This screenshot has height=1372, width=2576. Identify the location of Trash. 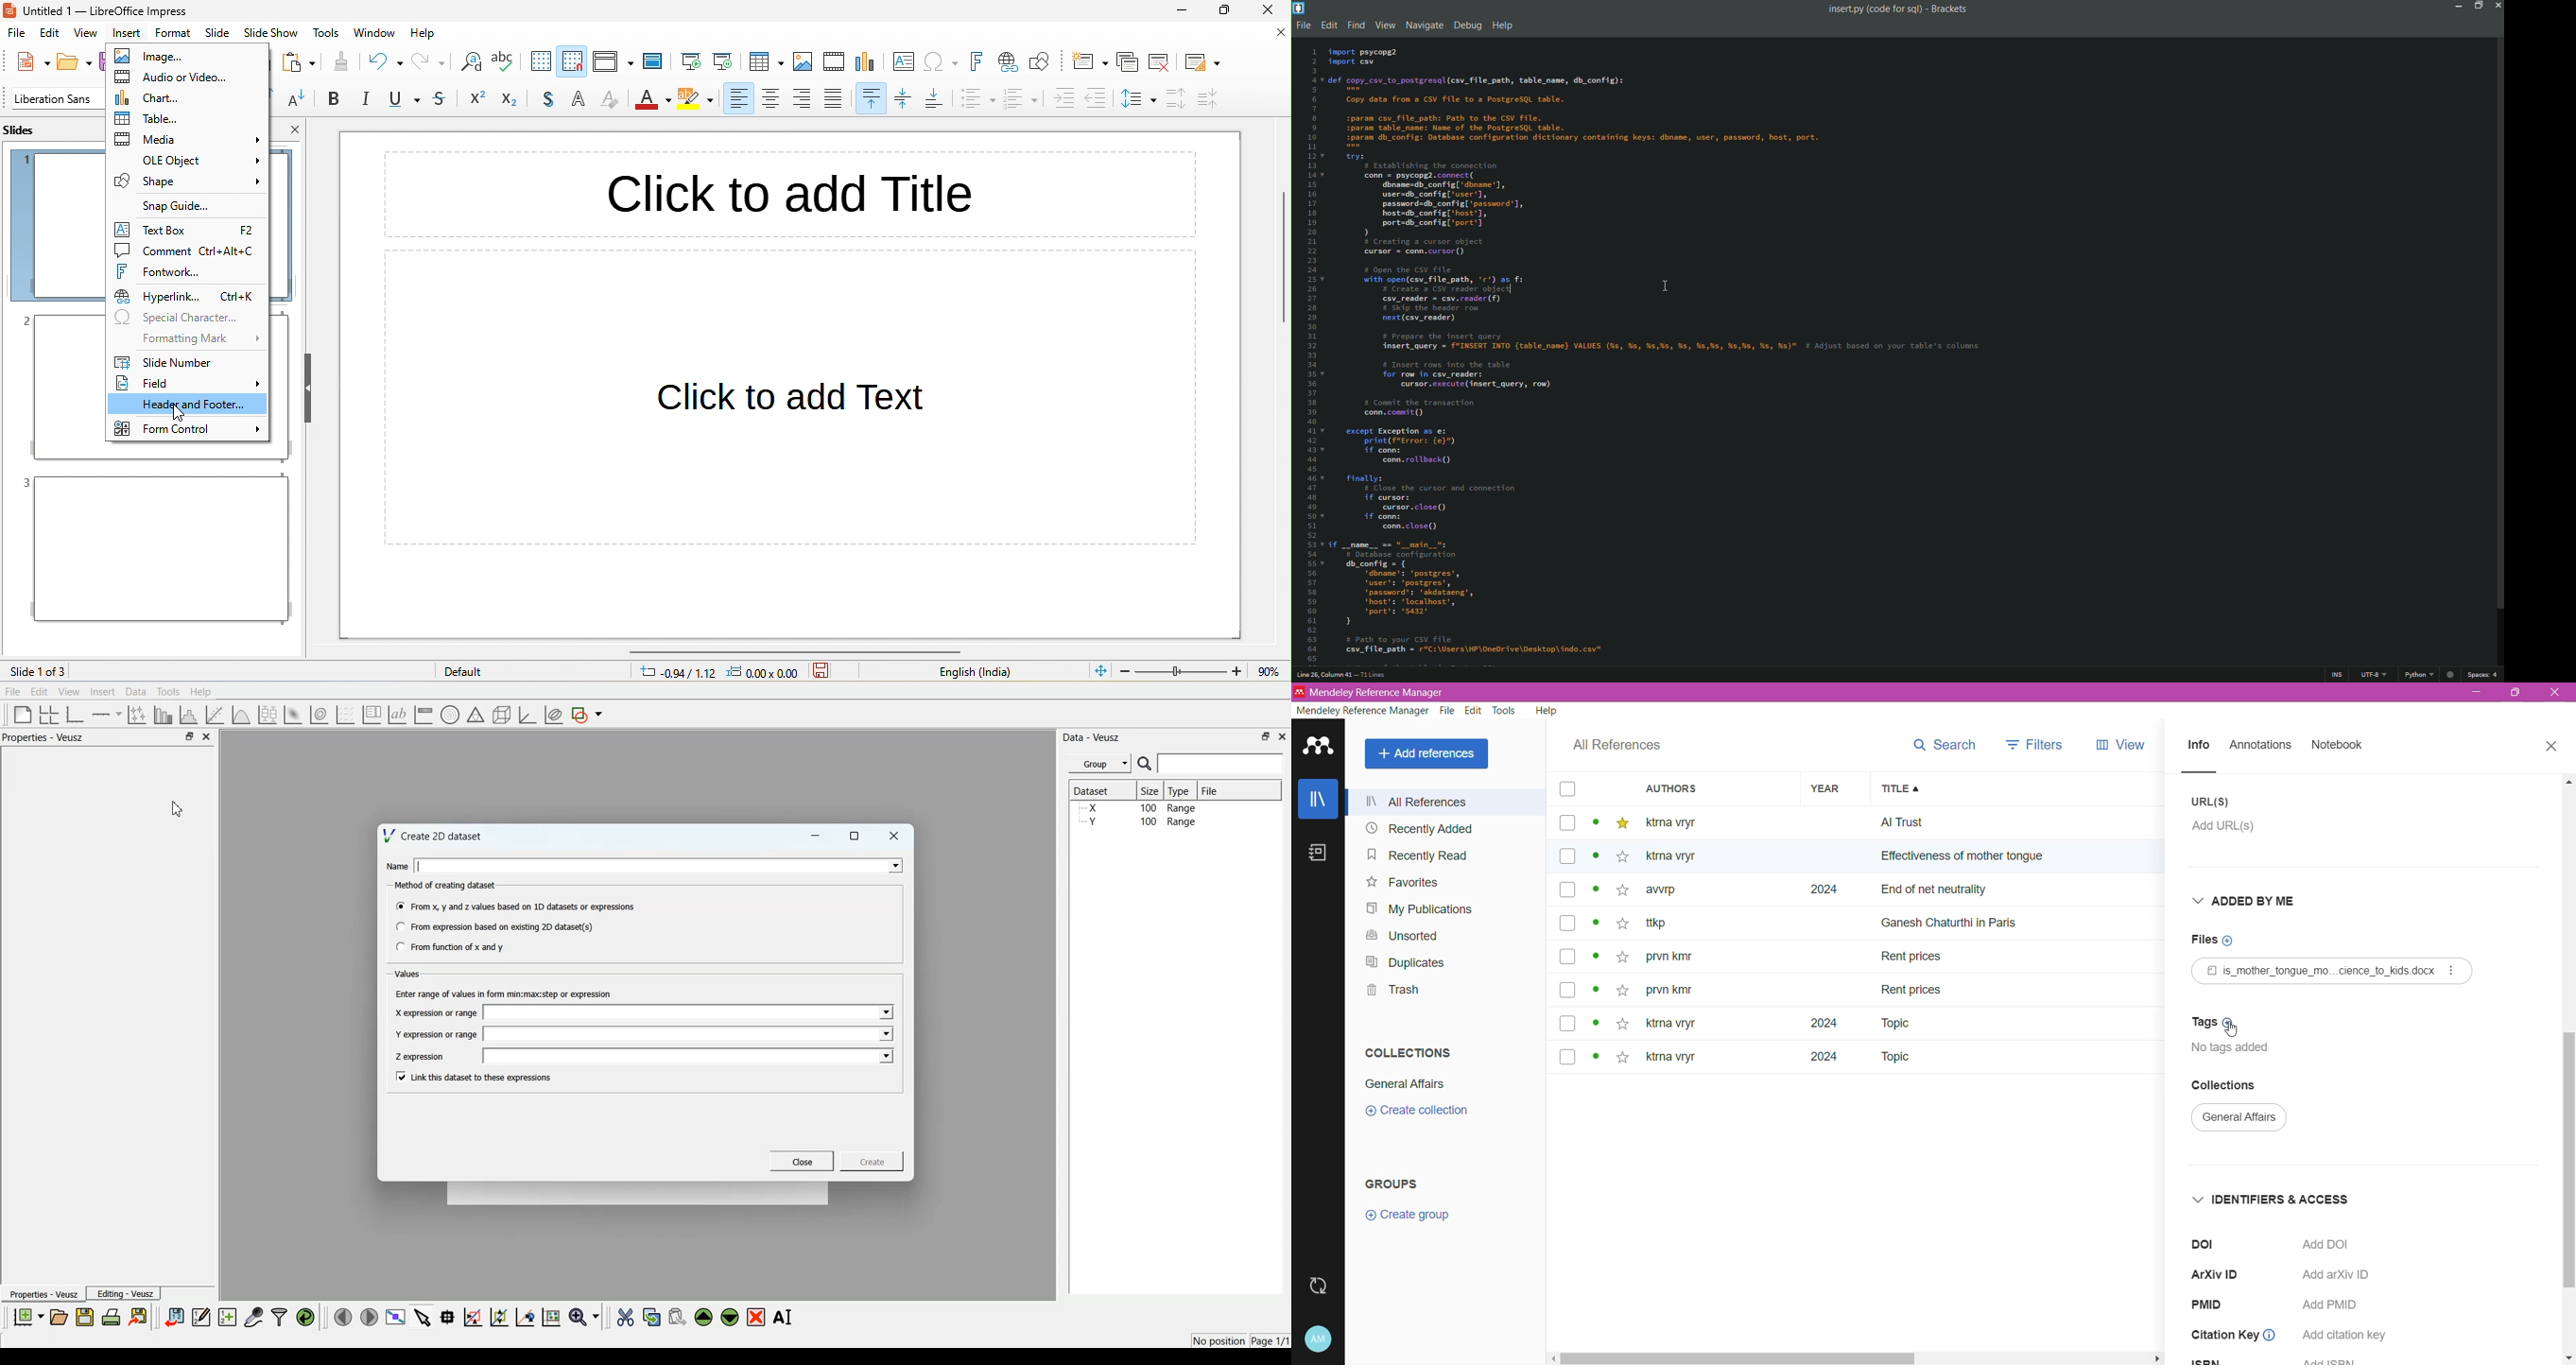
(1390, 990).